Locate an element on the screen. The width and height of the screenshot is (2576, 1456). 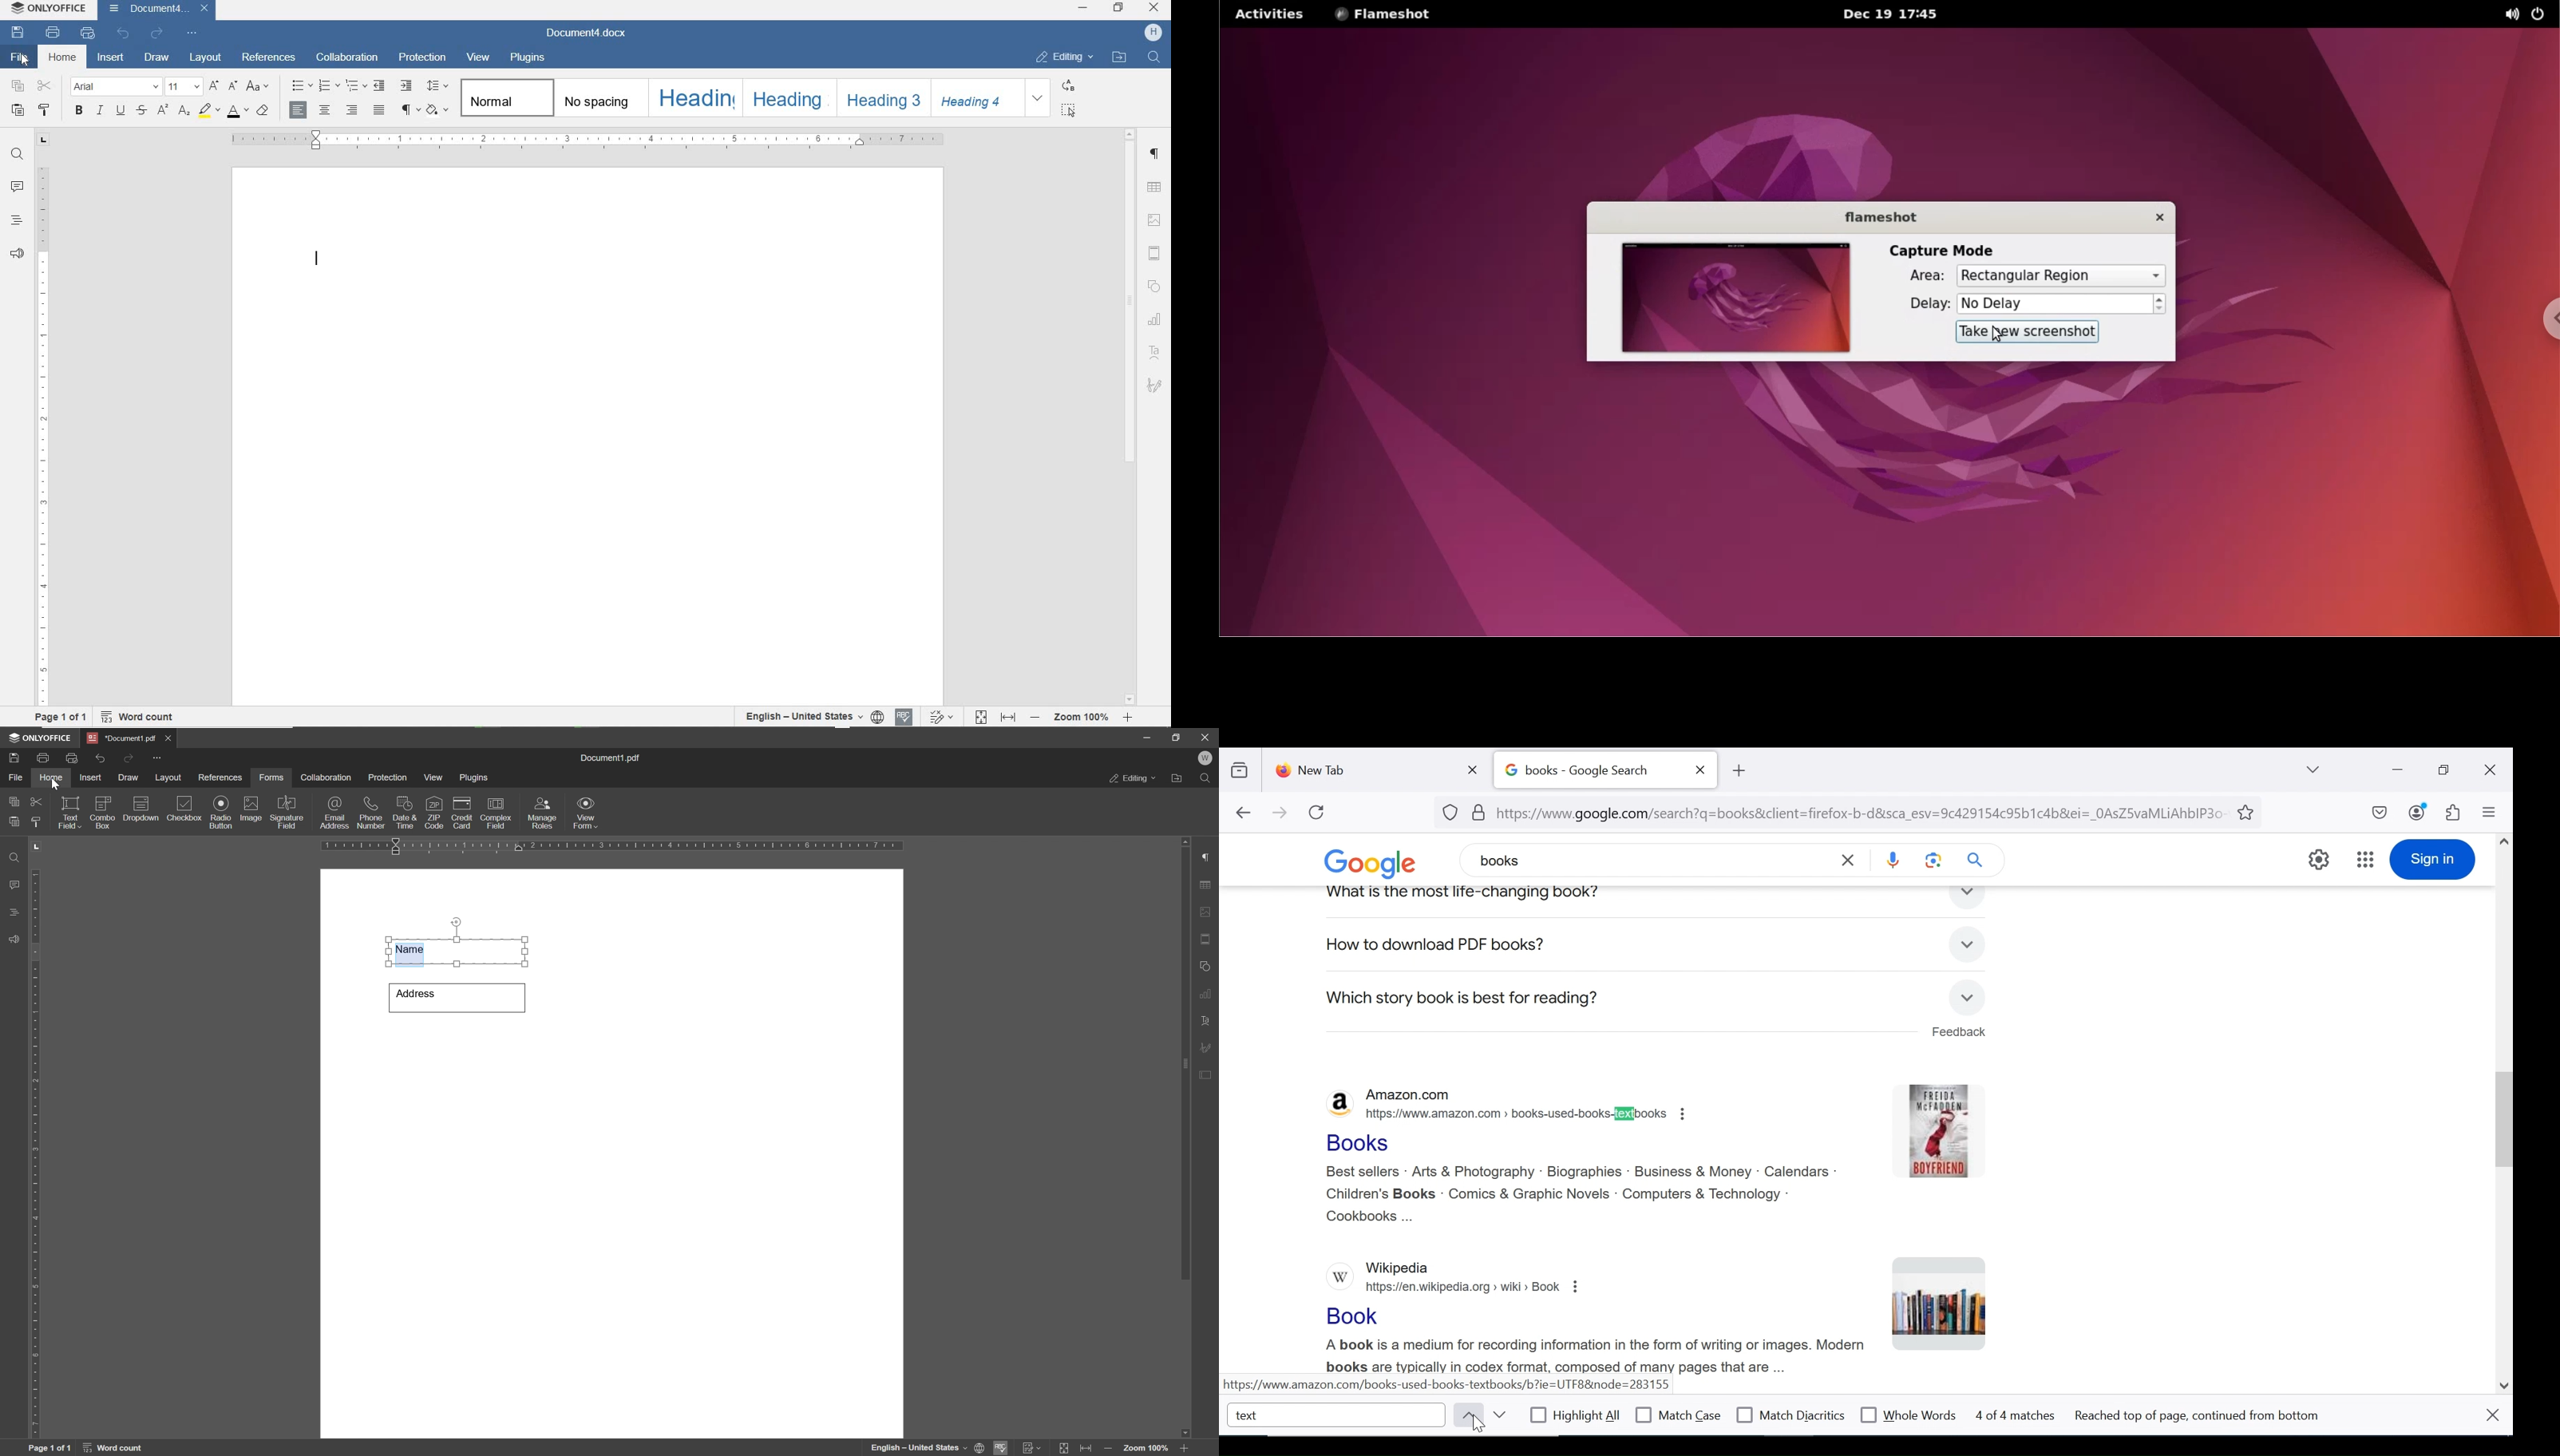
google apps is located at coordinates (2365, 859).